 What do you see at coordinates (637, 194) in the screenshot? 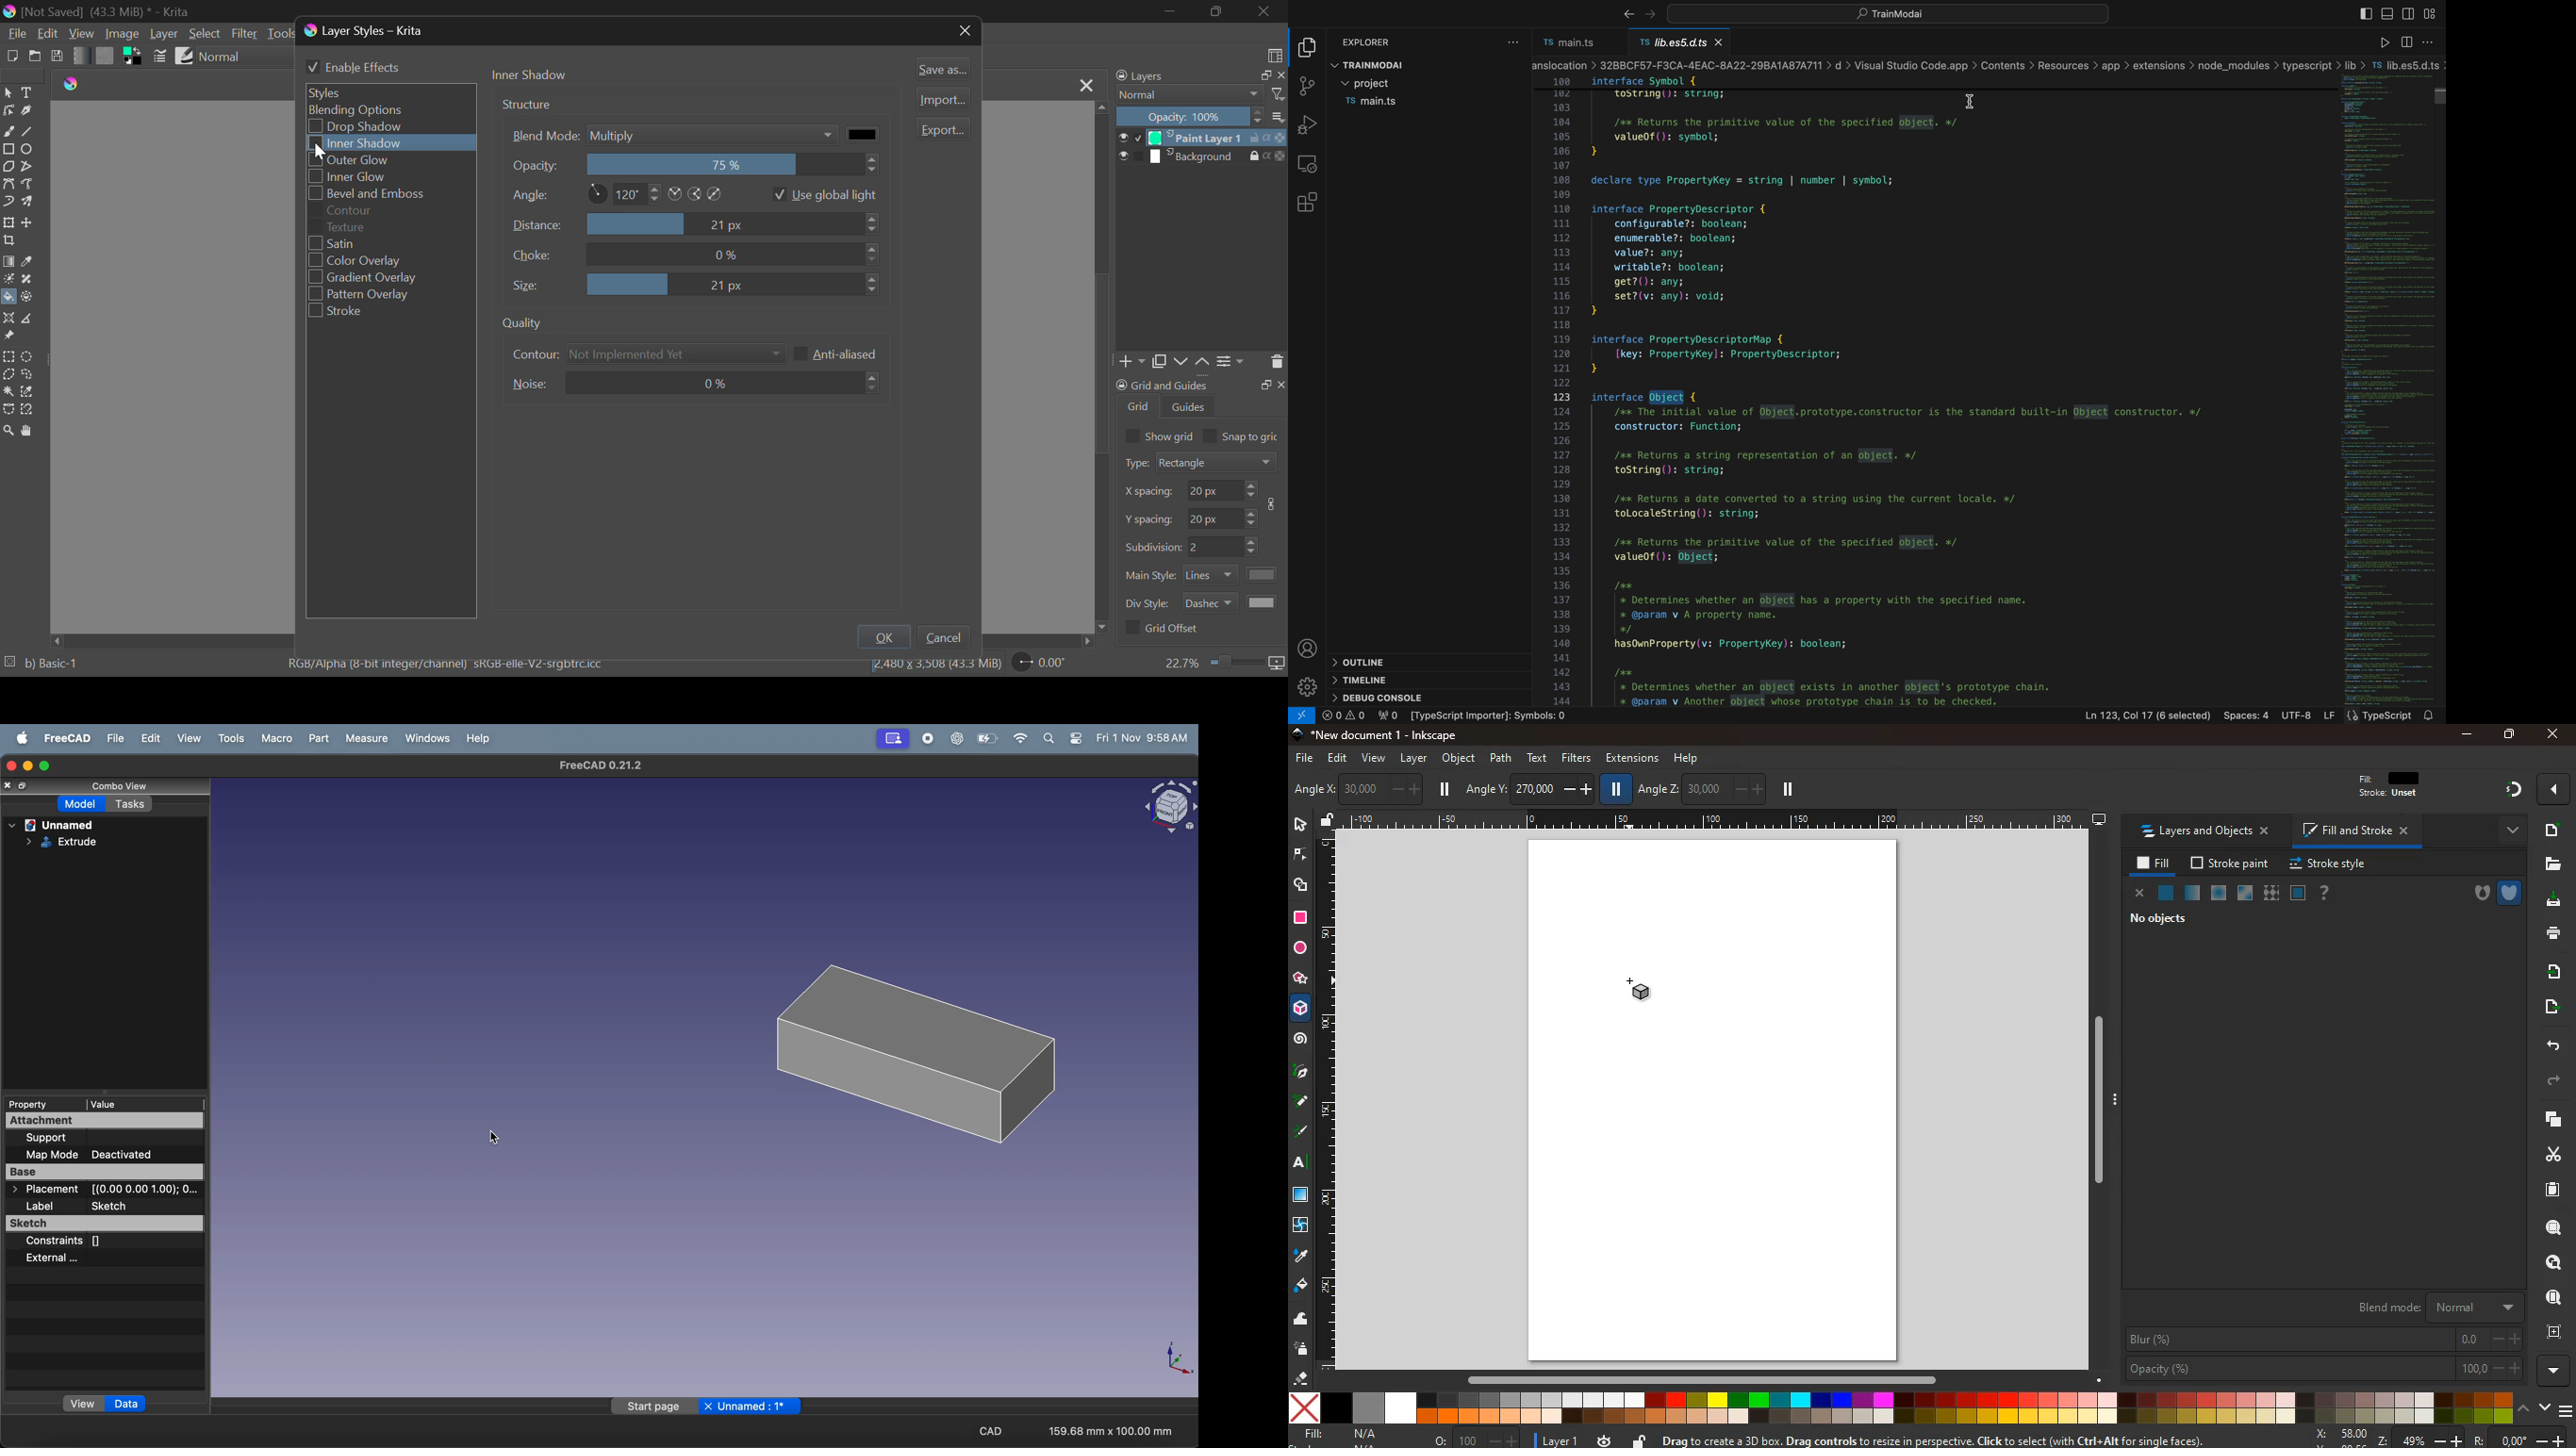
I see `Angle Settings` at bounding box center [637, 194].